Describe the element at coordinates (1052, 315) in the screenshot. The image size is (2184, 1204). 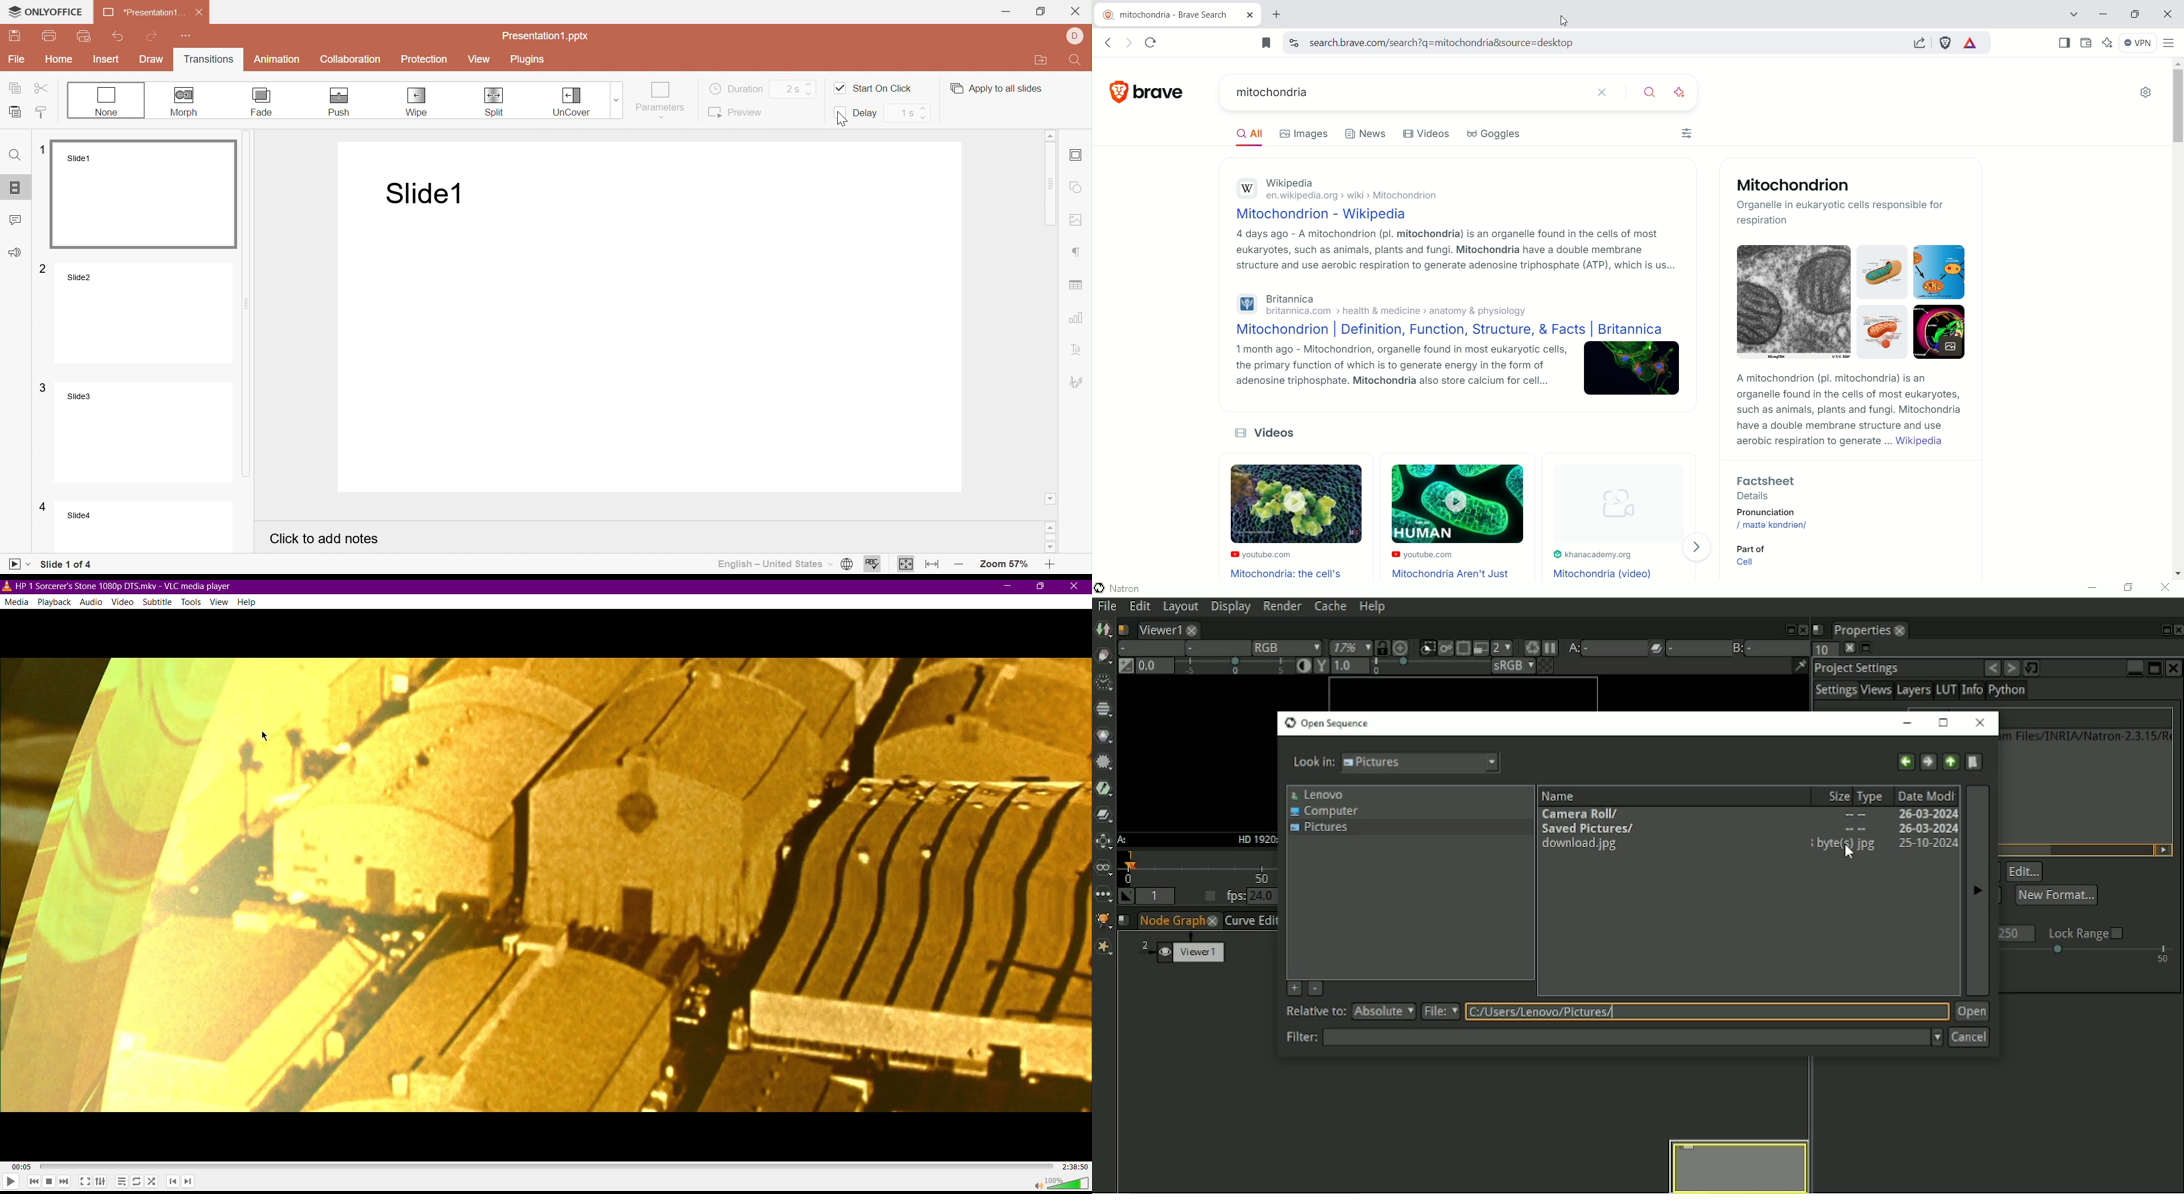
I see `Scroll bar` at that location.